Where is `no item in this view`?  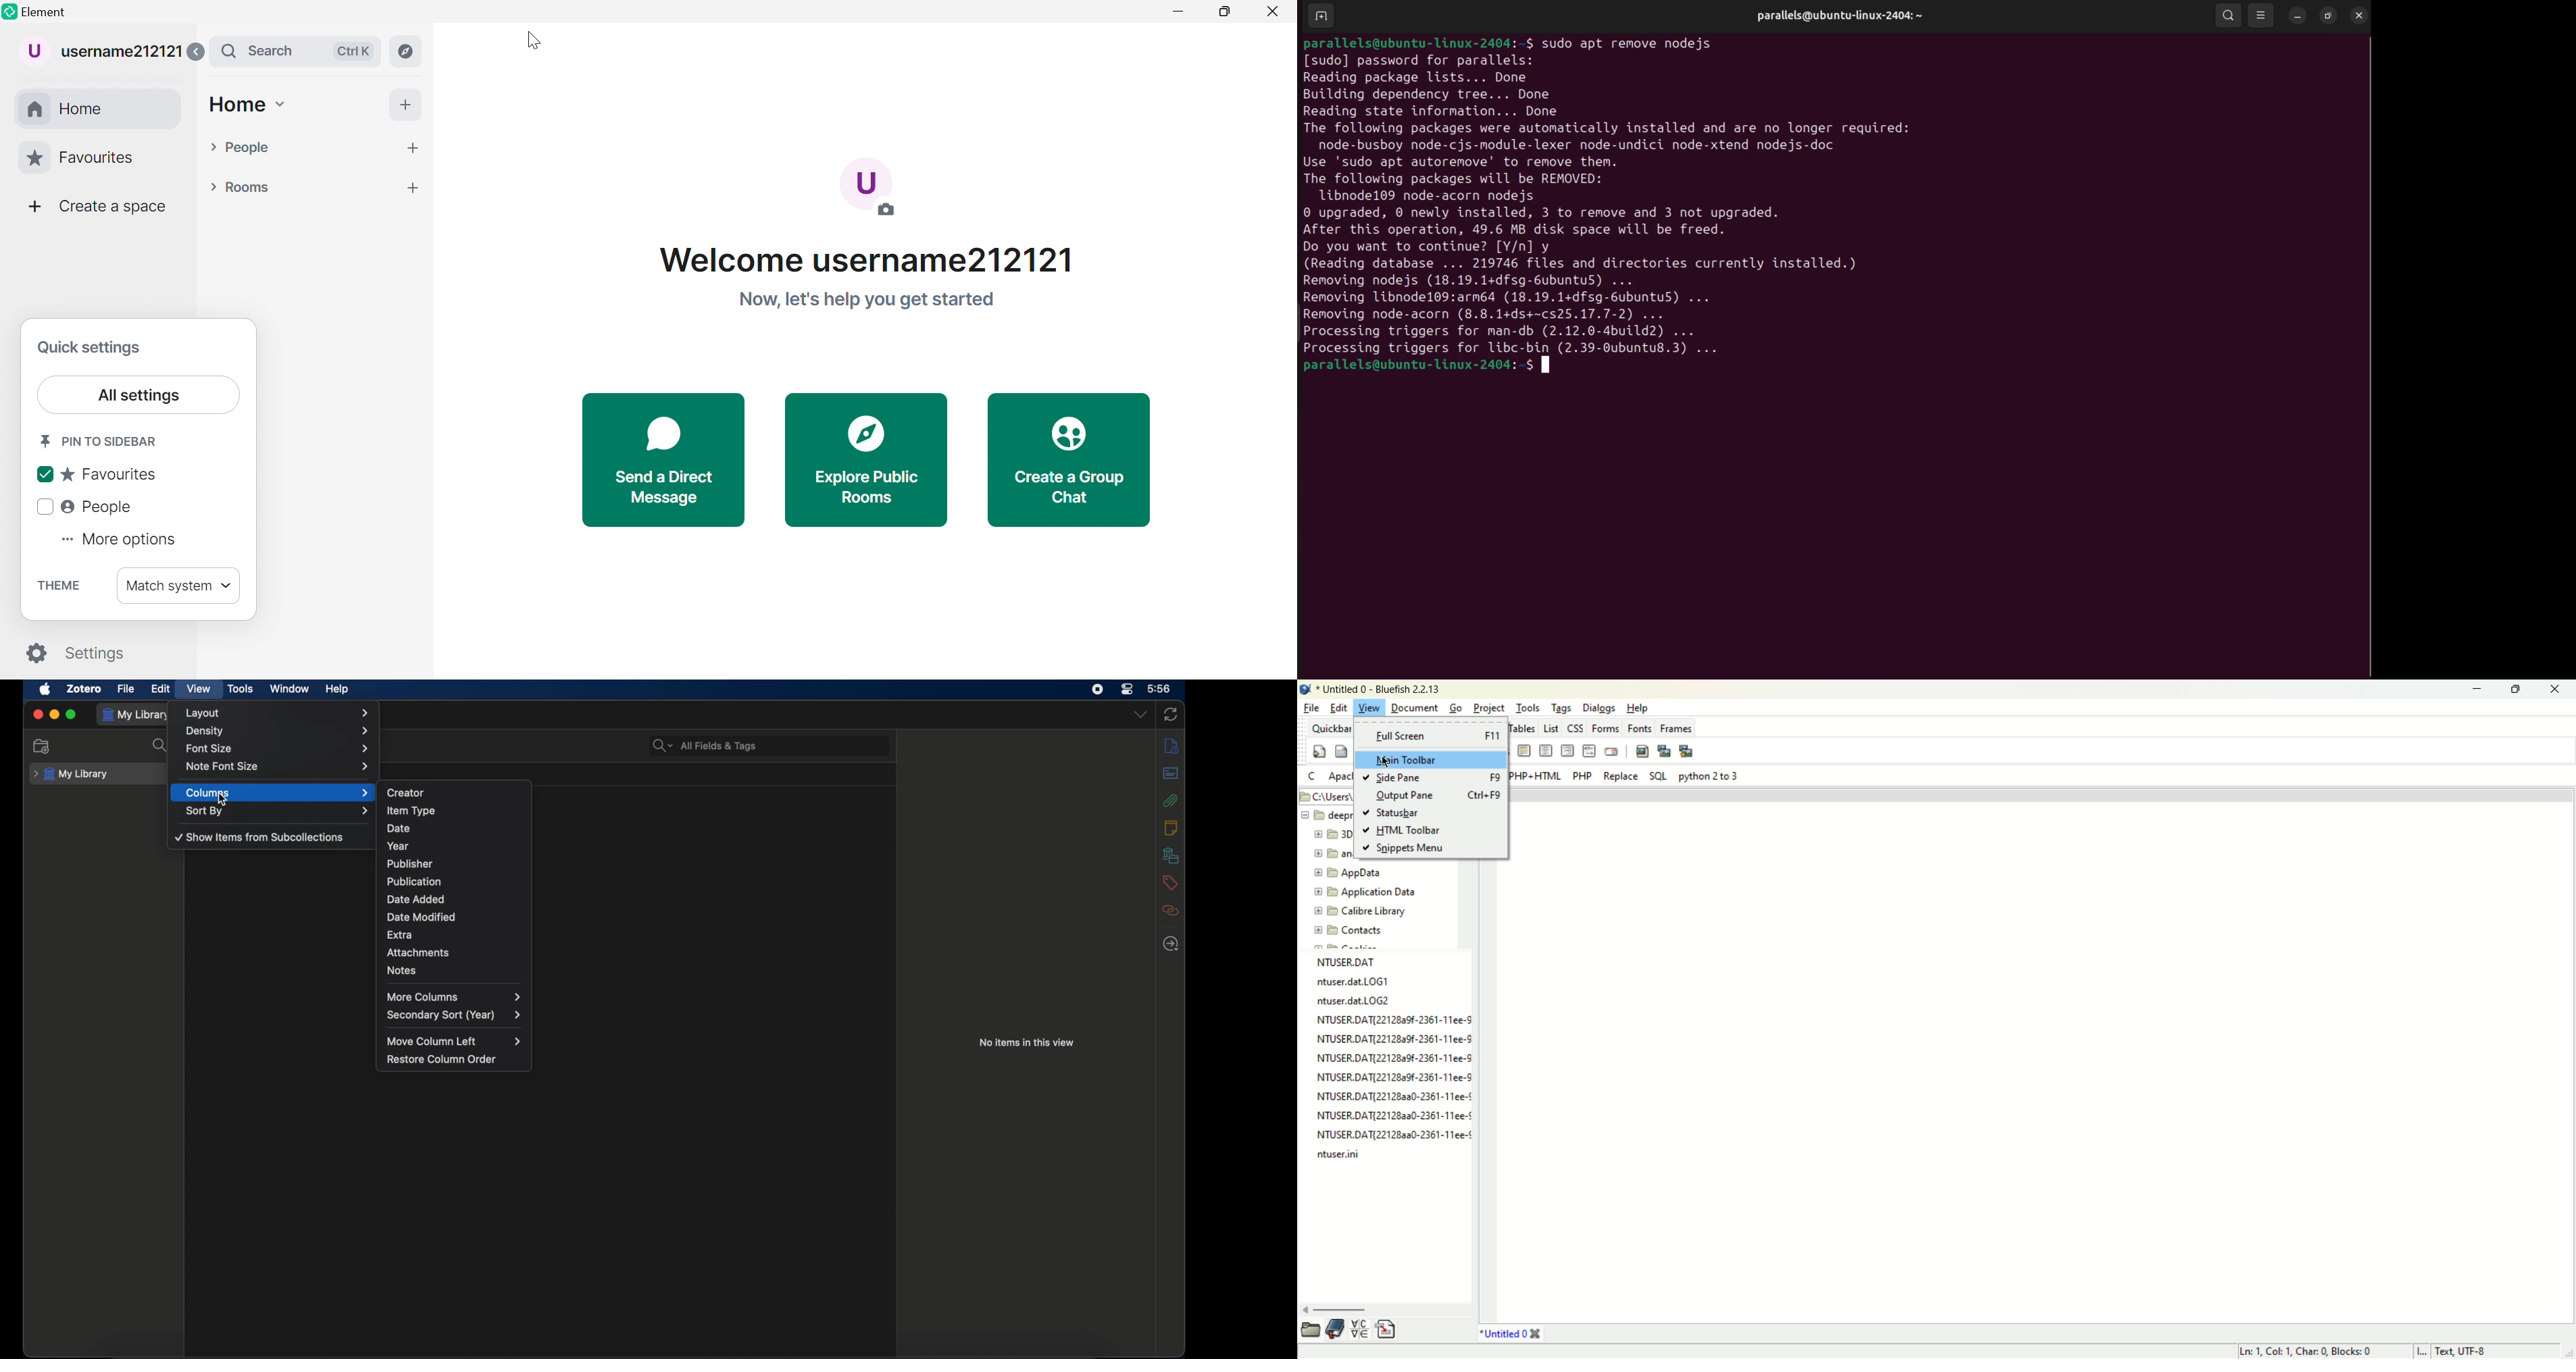
no item in this view is located at coordinates (1026, 1042).